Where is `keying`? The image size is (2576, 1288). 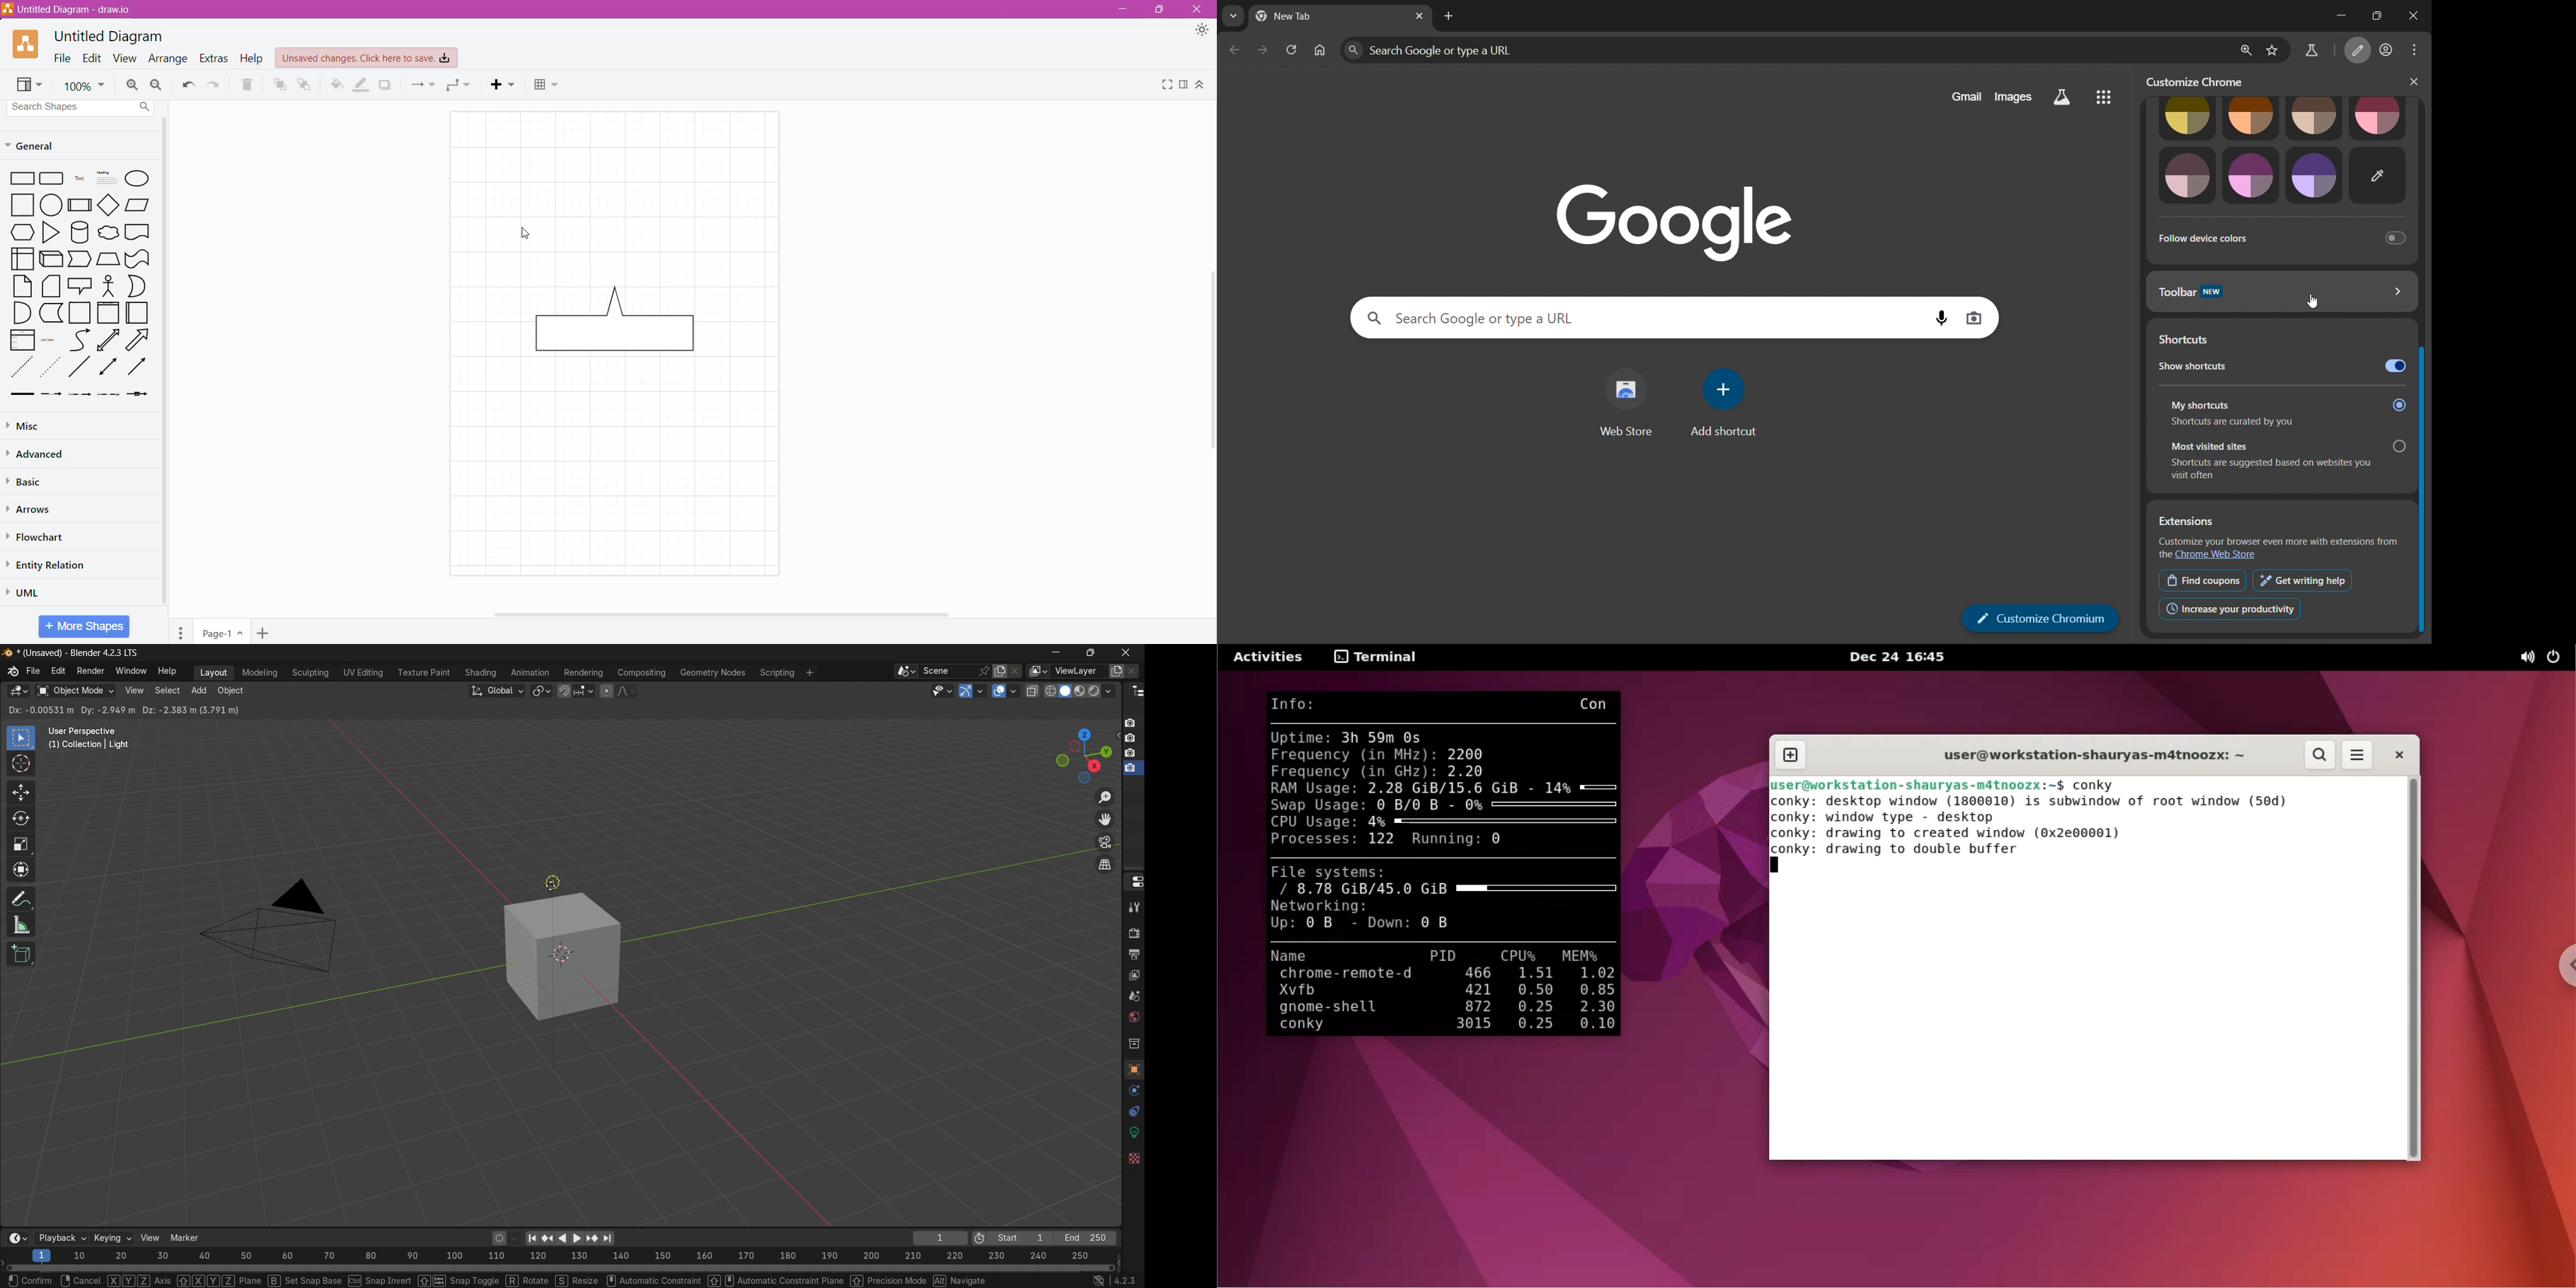 keying is located at coordinates (112, 1239).